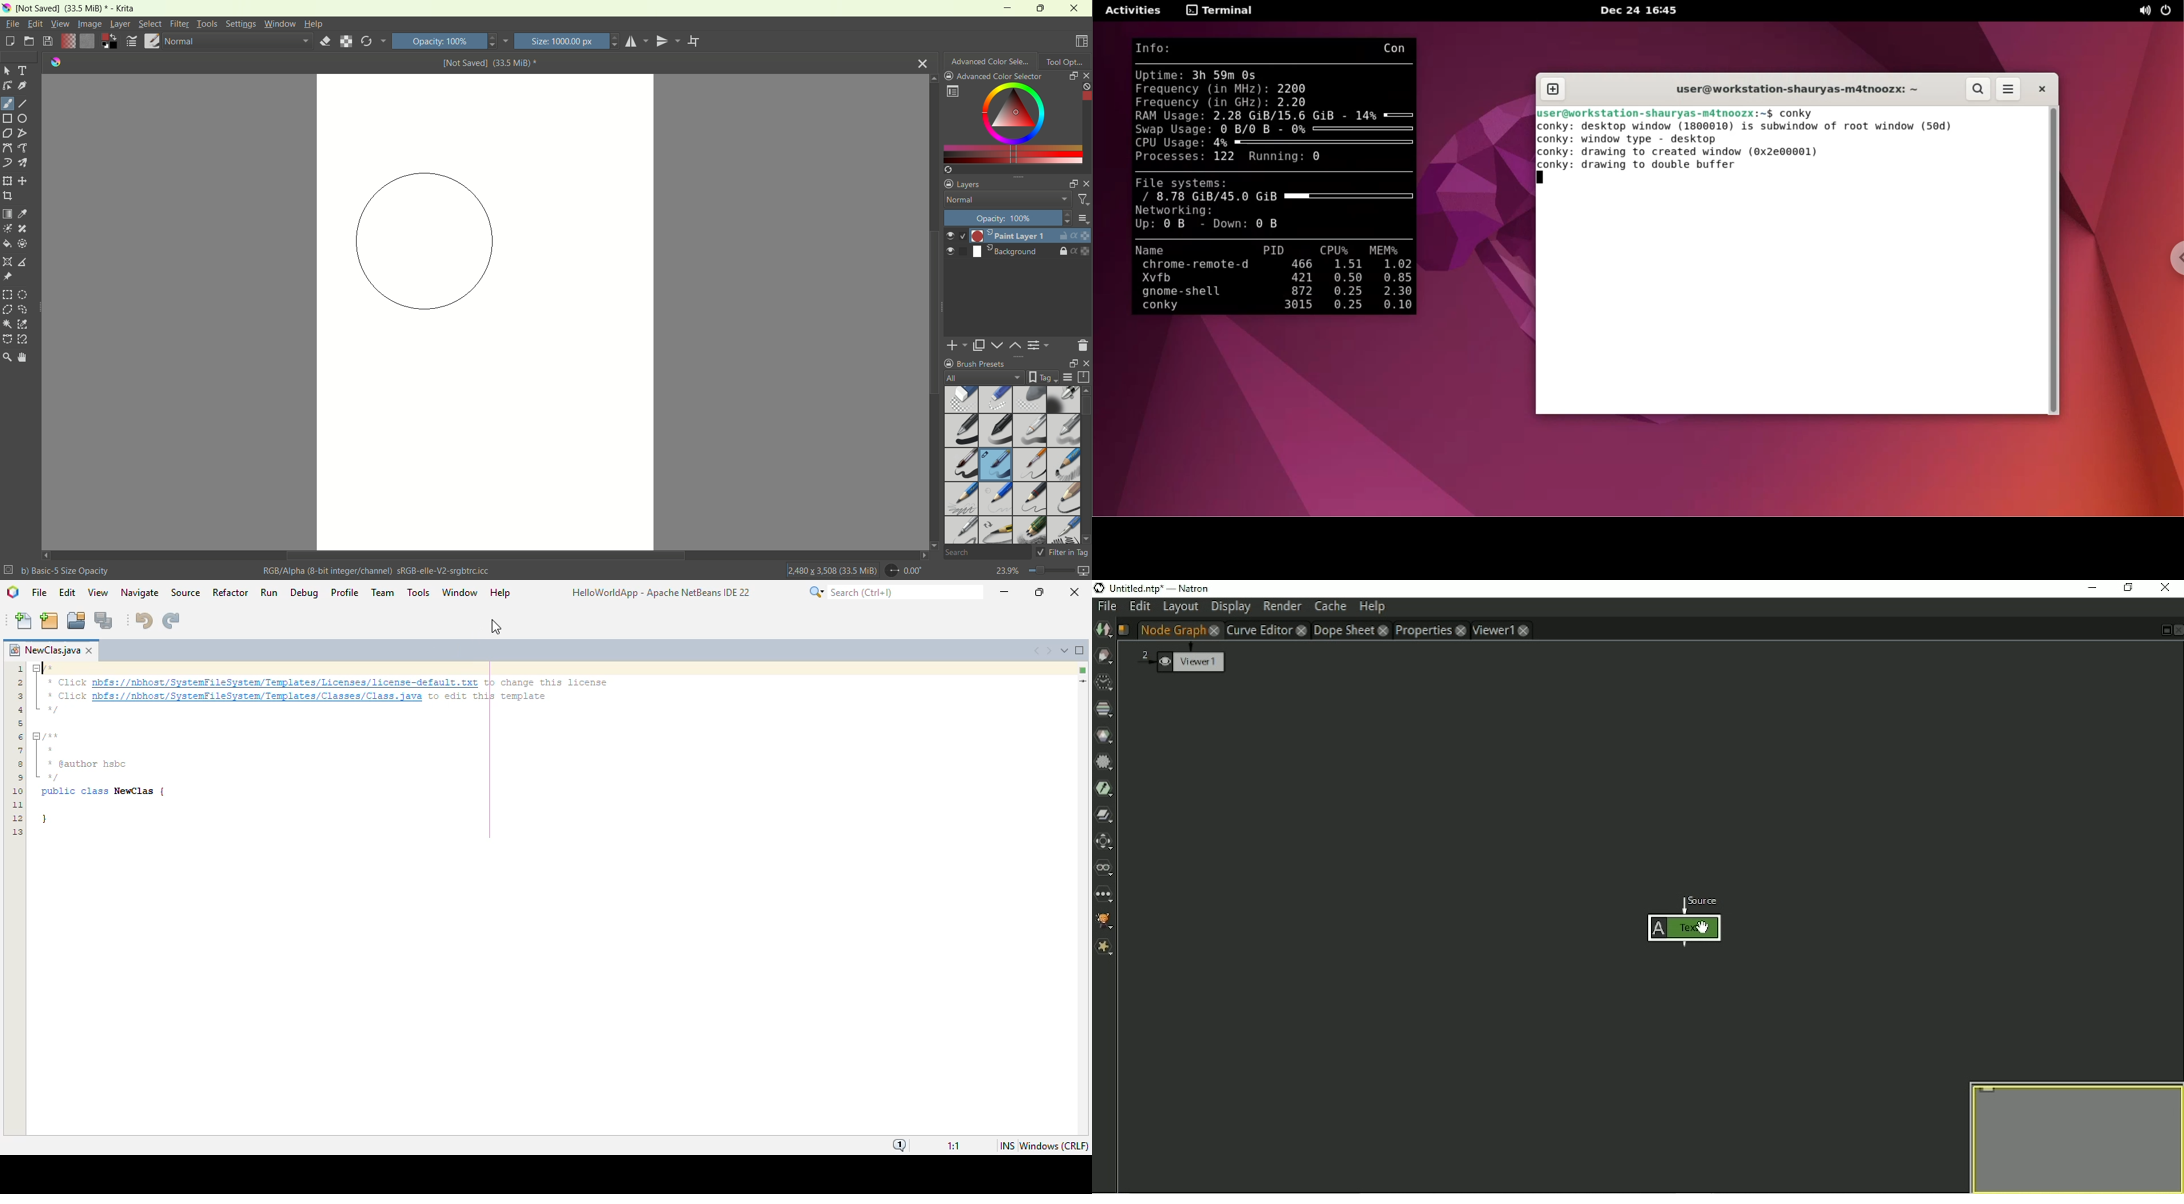  What do you see at coordinates (9, 260) in the screenshot?
I see `assistant tool` at bounding box center [9, 260].